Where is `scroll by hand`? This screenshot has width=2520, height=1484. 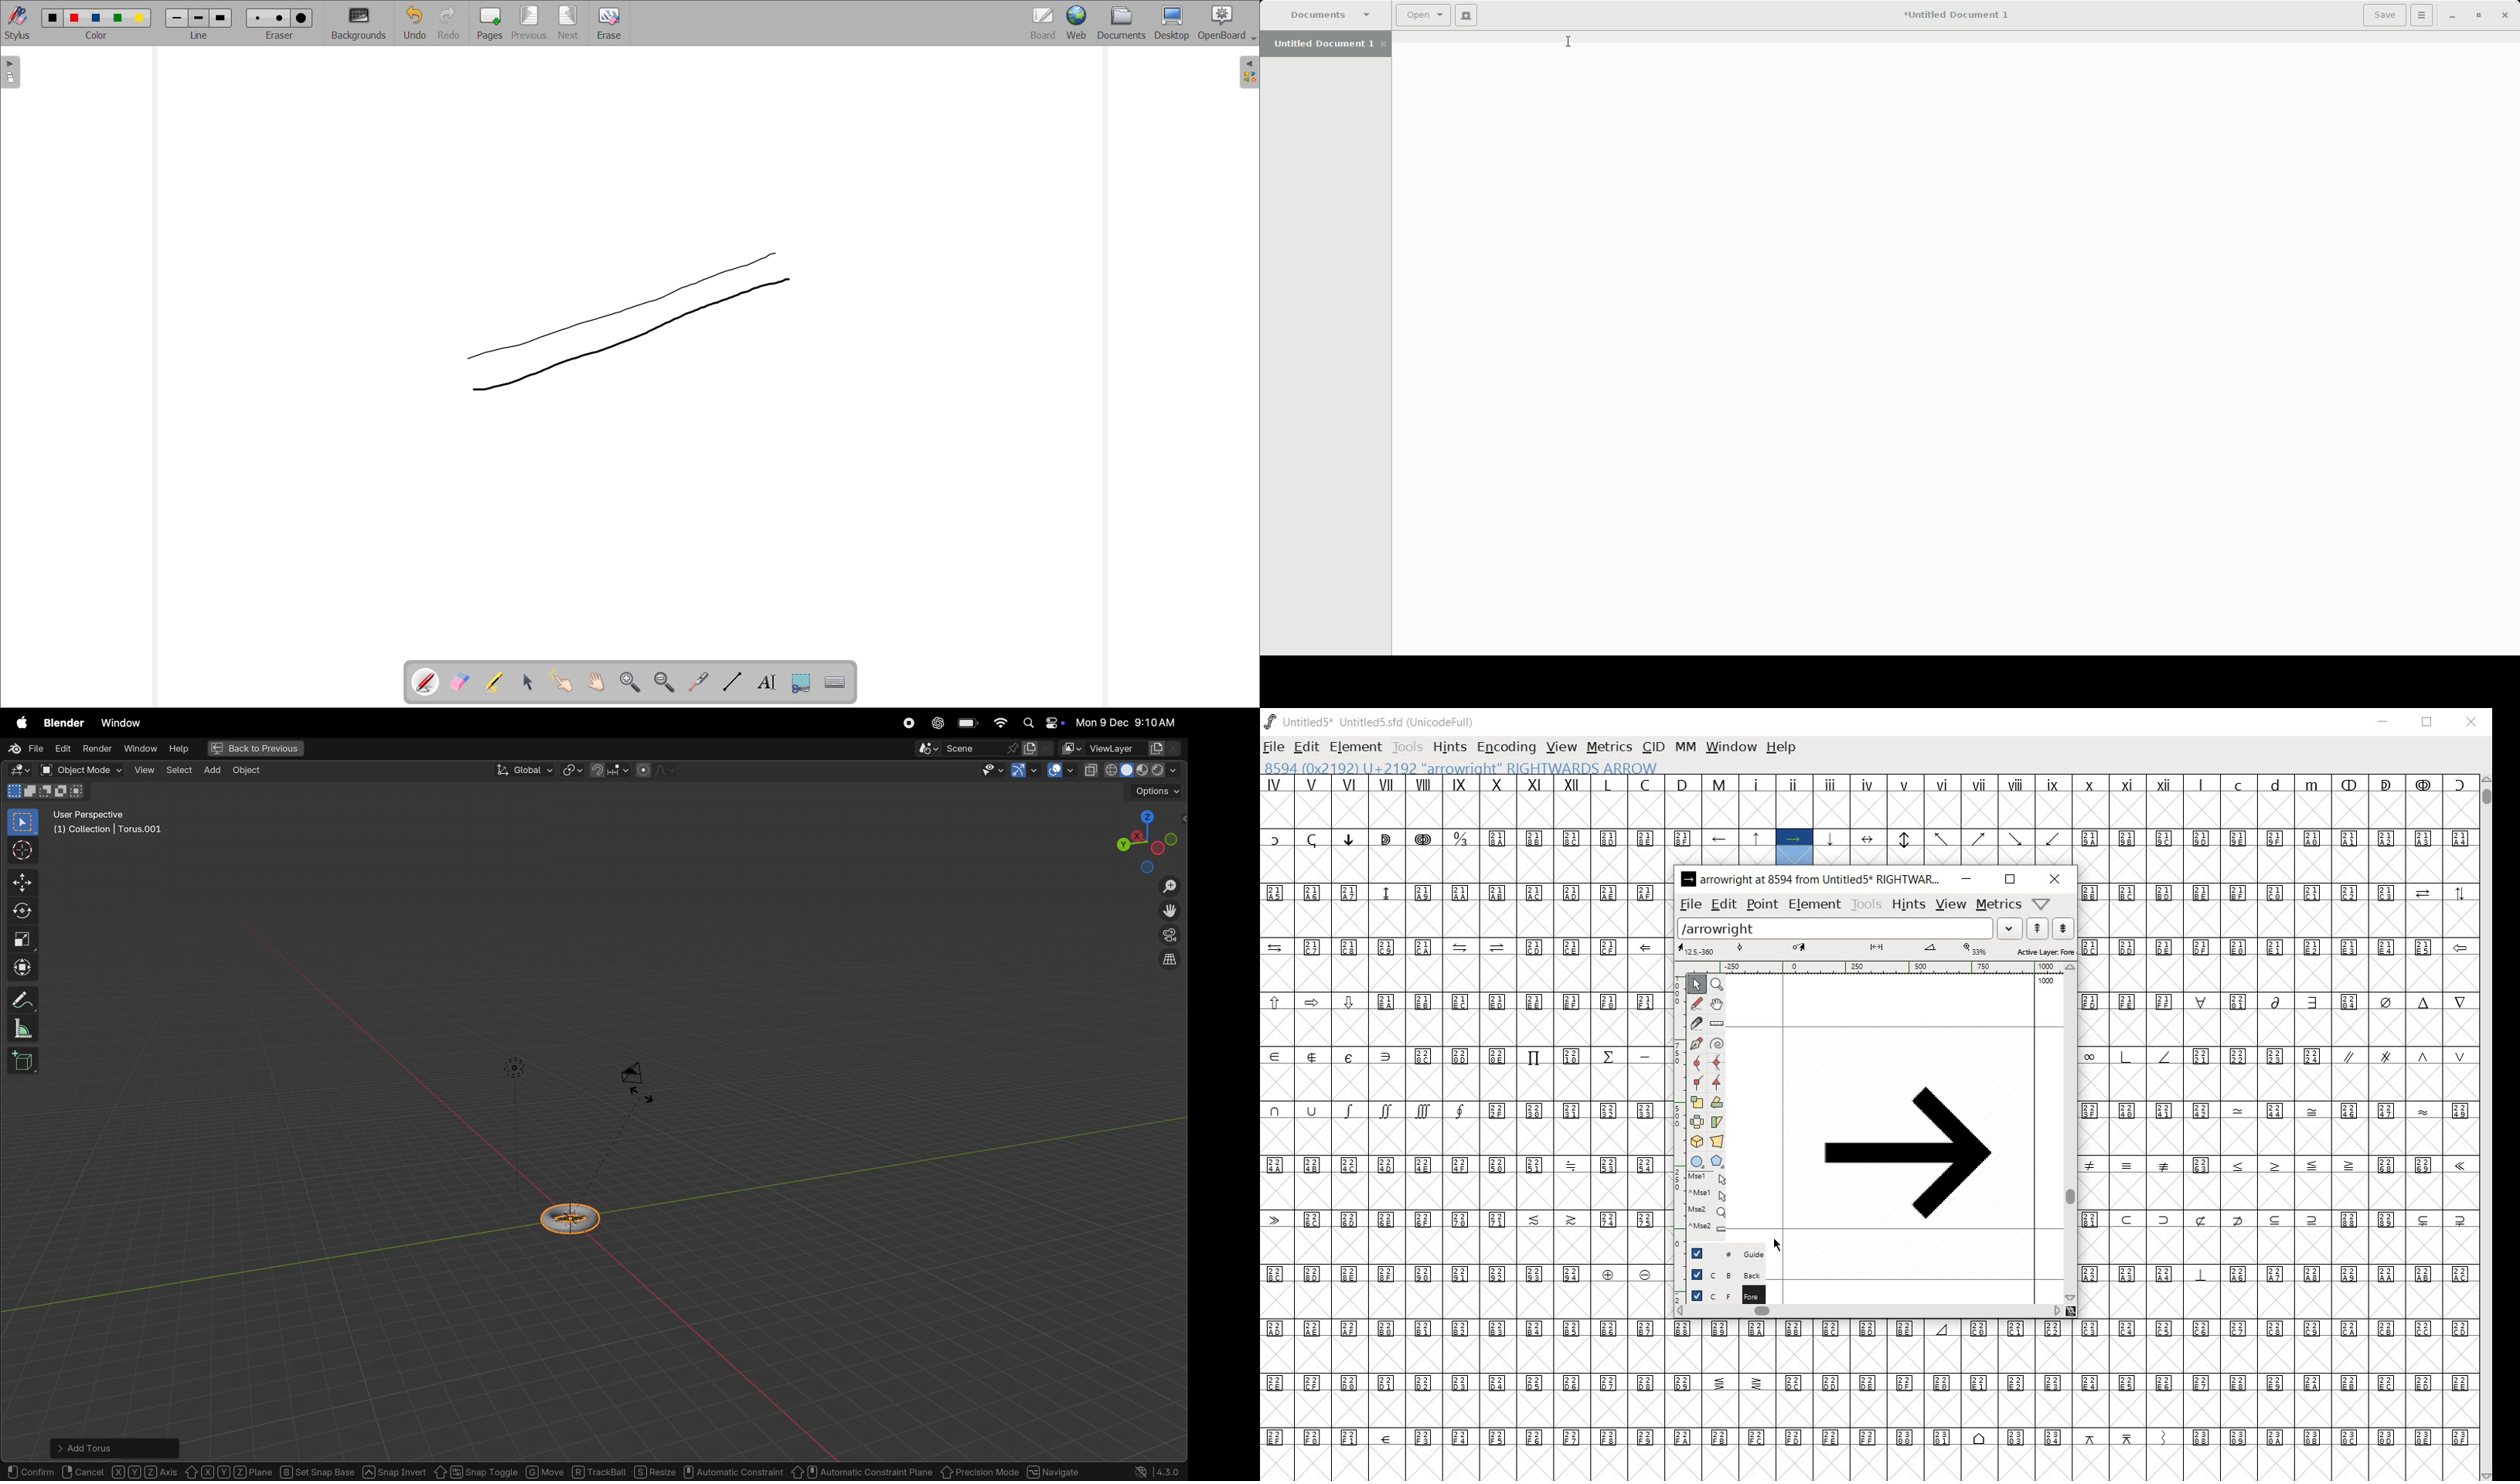 scroll by hand is located at coordinates (1717, 1005).